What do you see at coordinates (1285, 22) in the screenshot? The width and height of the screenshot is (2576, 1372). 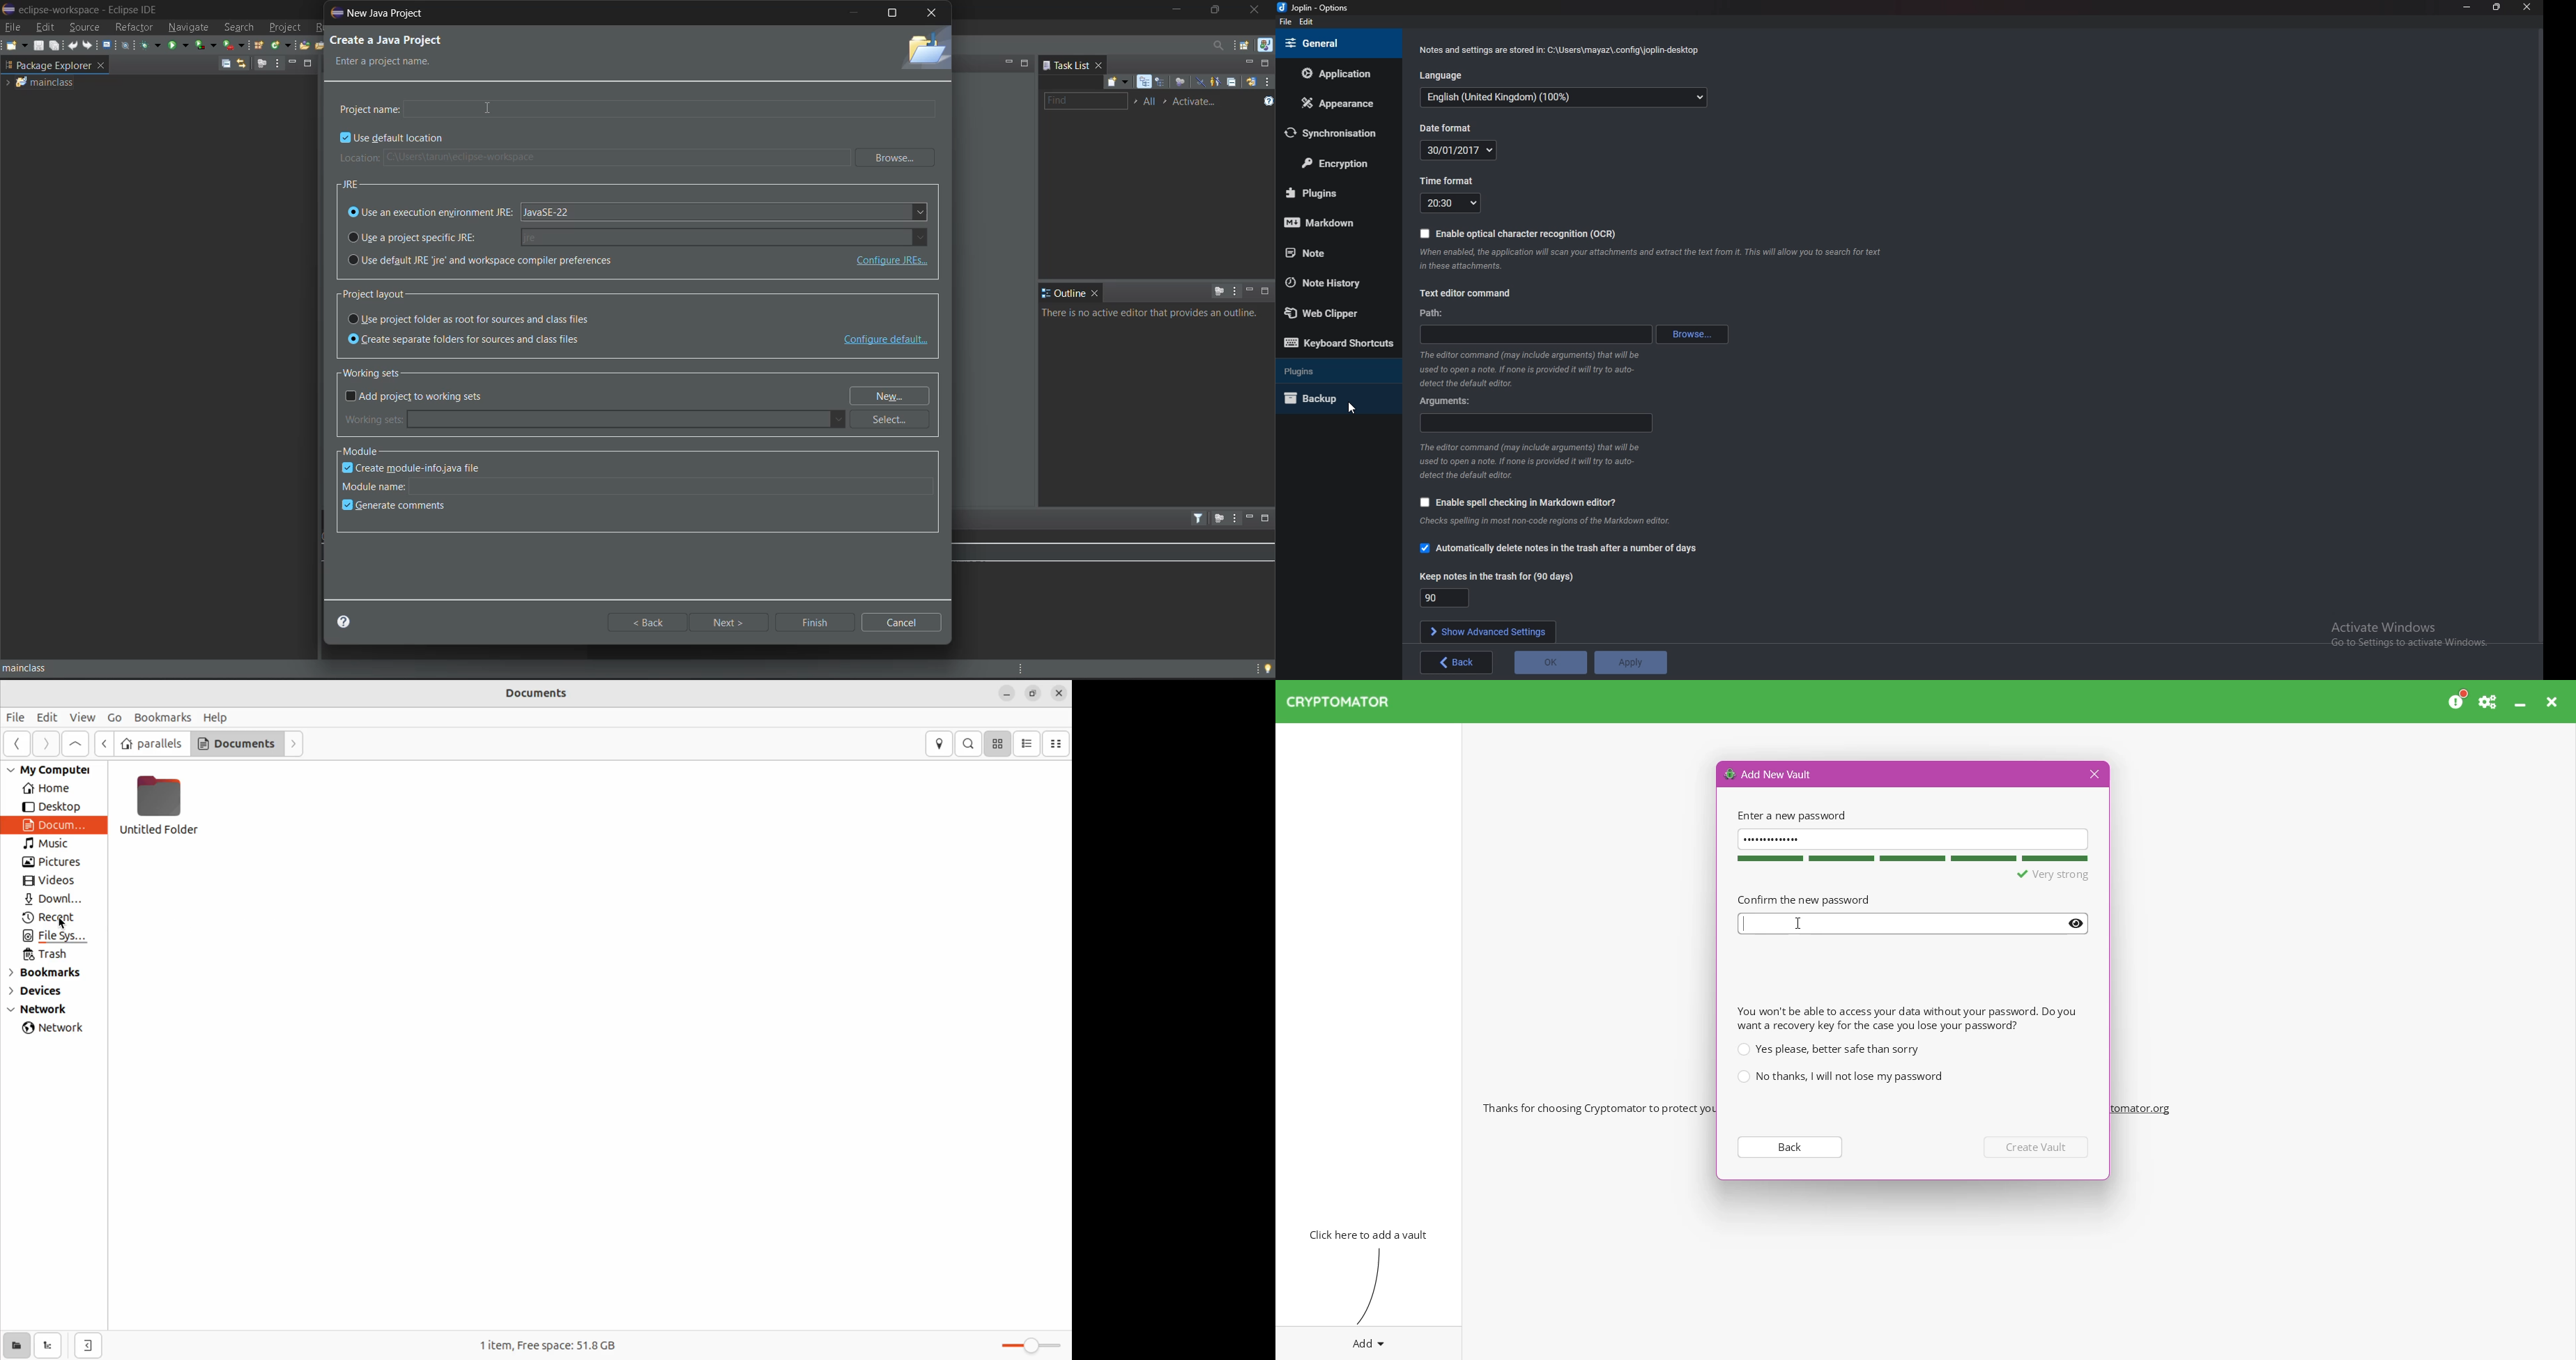 I see `file` at bounding box center [1285, 22].